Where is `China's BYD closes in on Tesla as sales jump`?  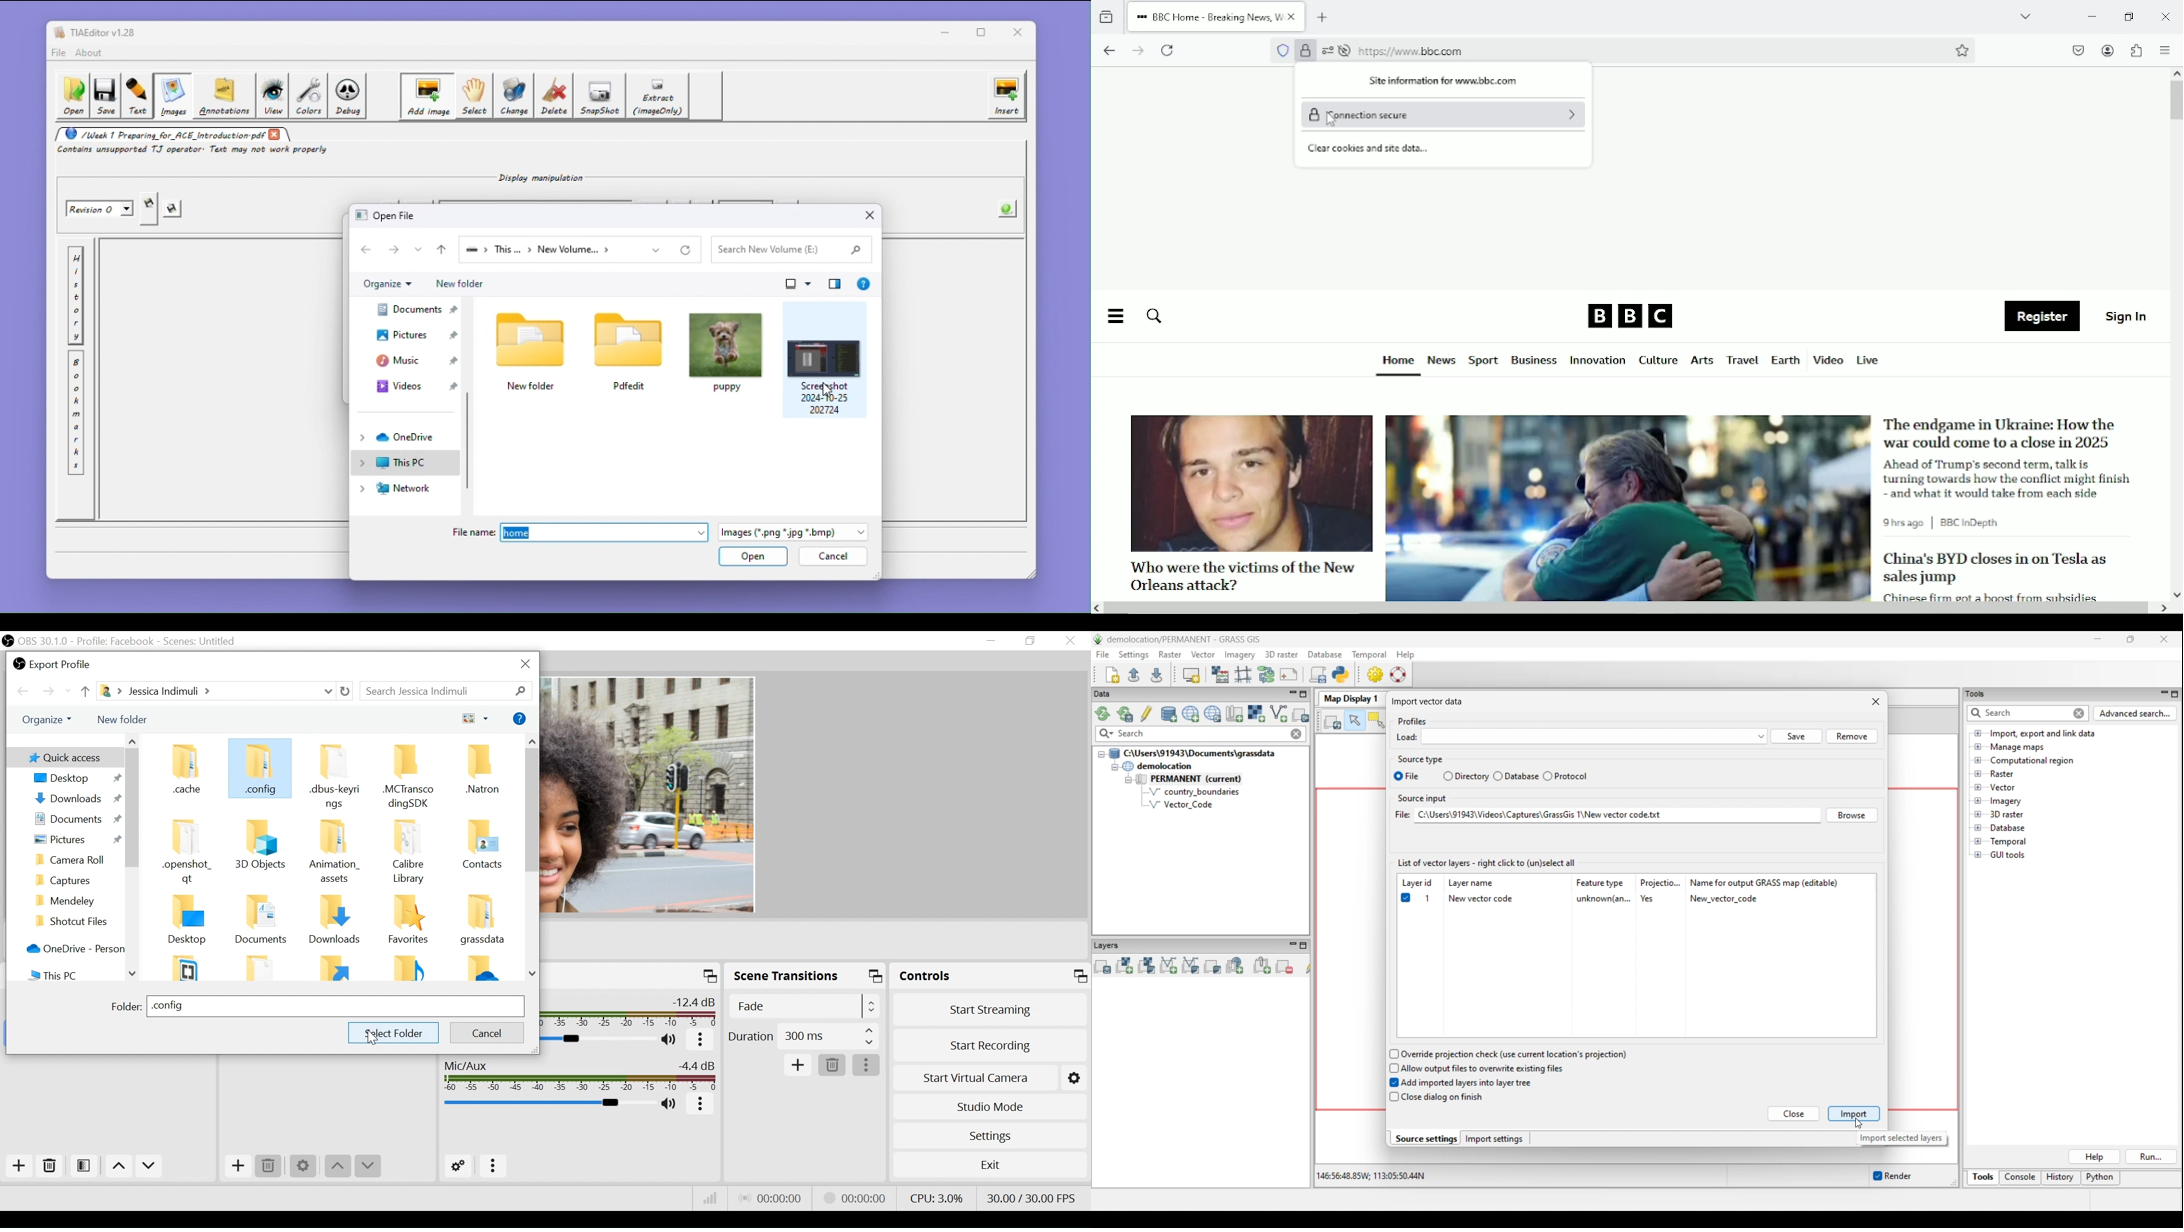 China's BYD closes in on Tesla as sales jump is located at coordinates (1995, 568).